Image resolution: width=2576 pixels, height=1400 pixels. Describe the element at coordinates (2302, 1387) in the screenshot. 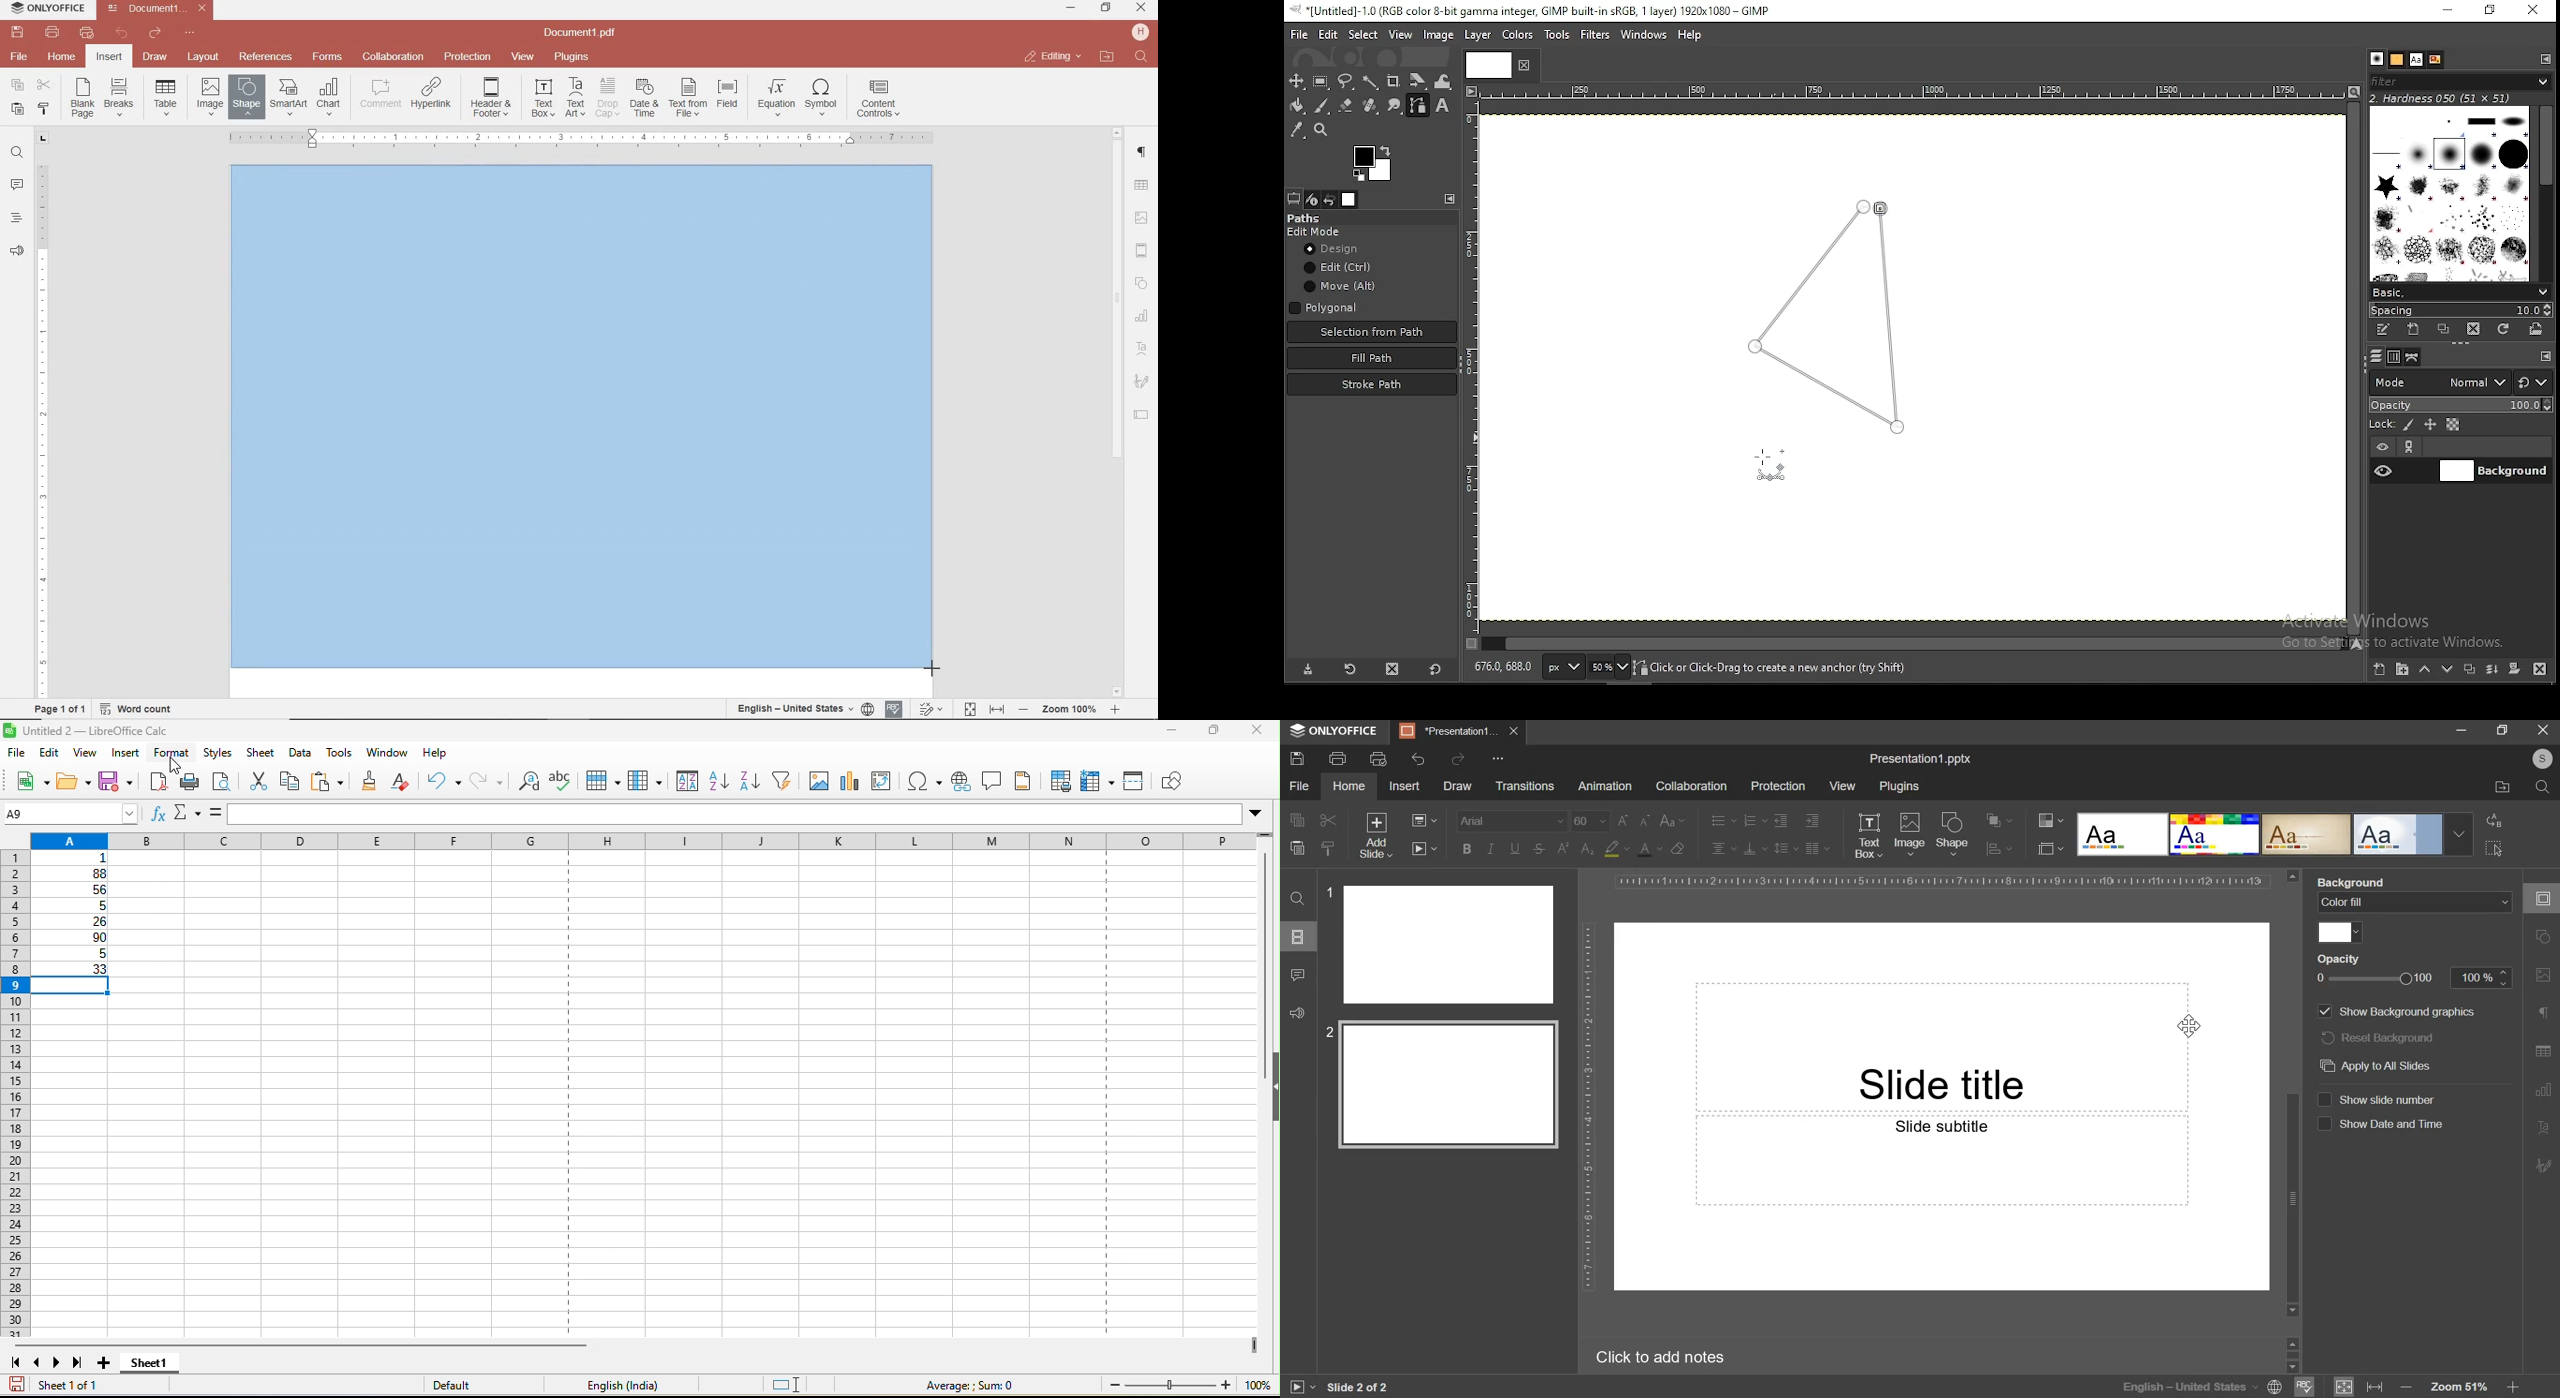

I see `check spell` at that location.